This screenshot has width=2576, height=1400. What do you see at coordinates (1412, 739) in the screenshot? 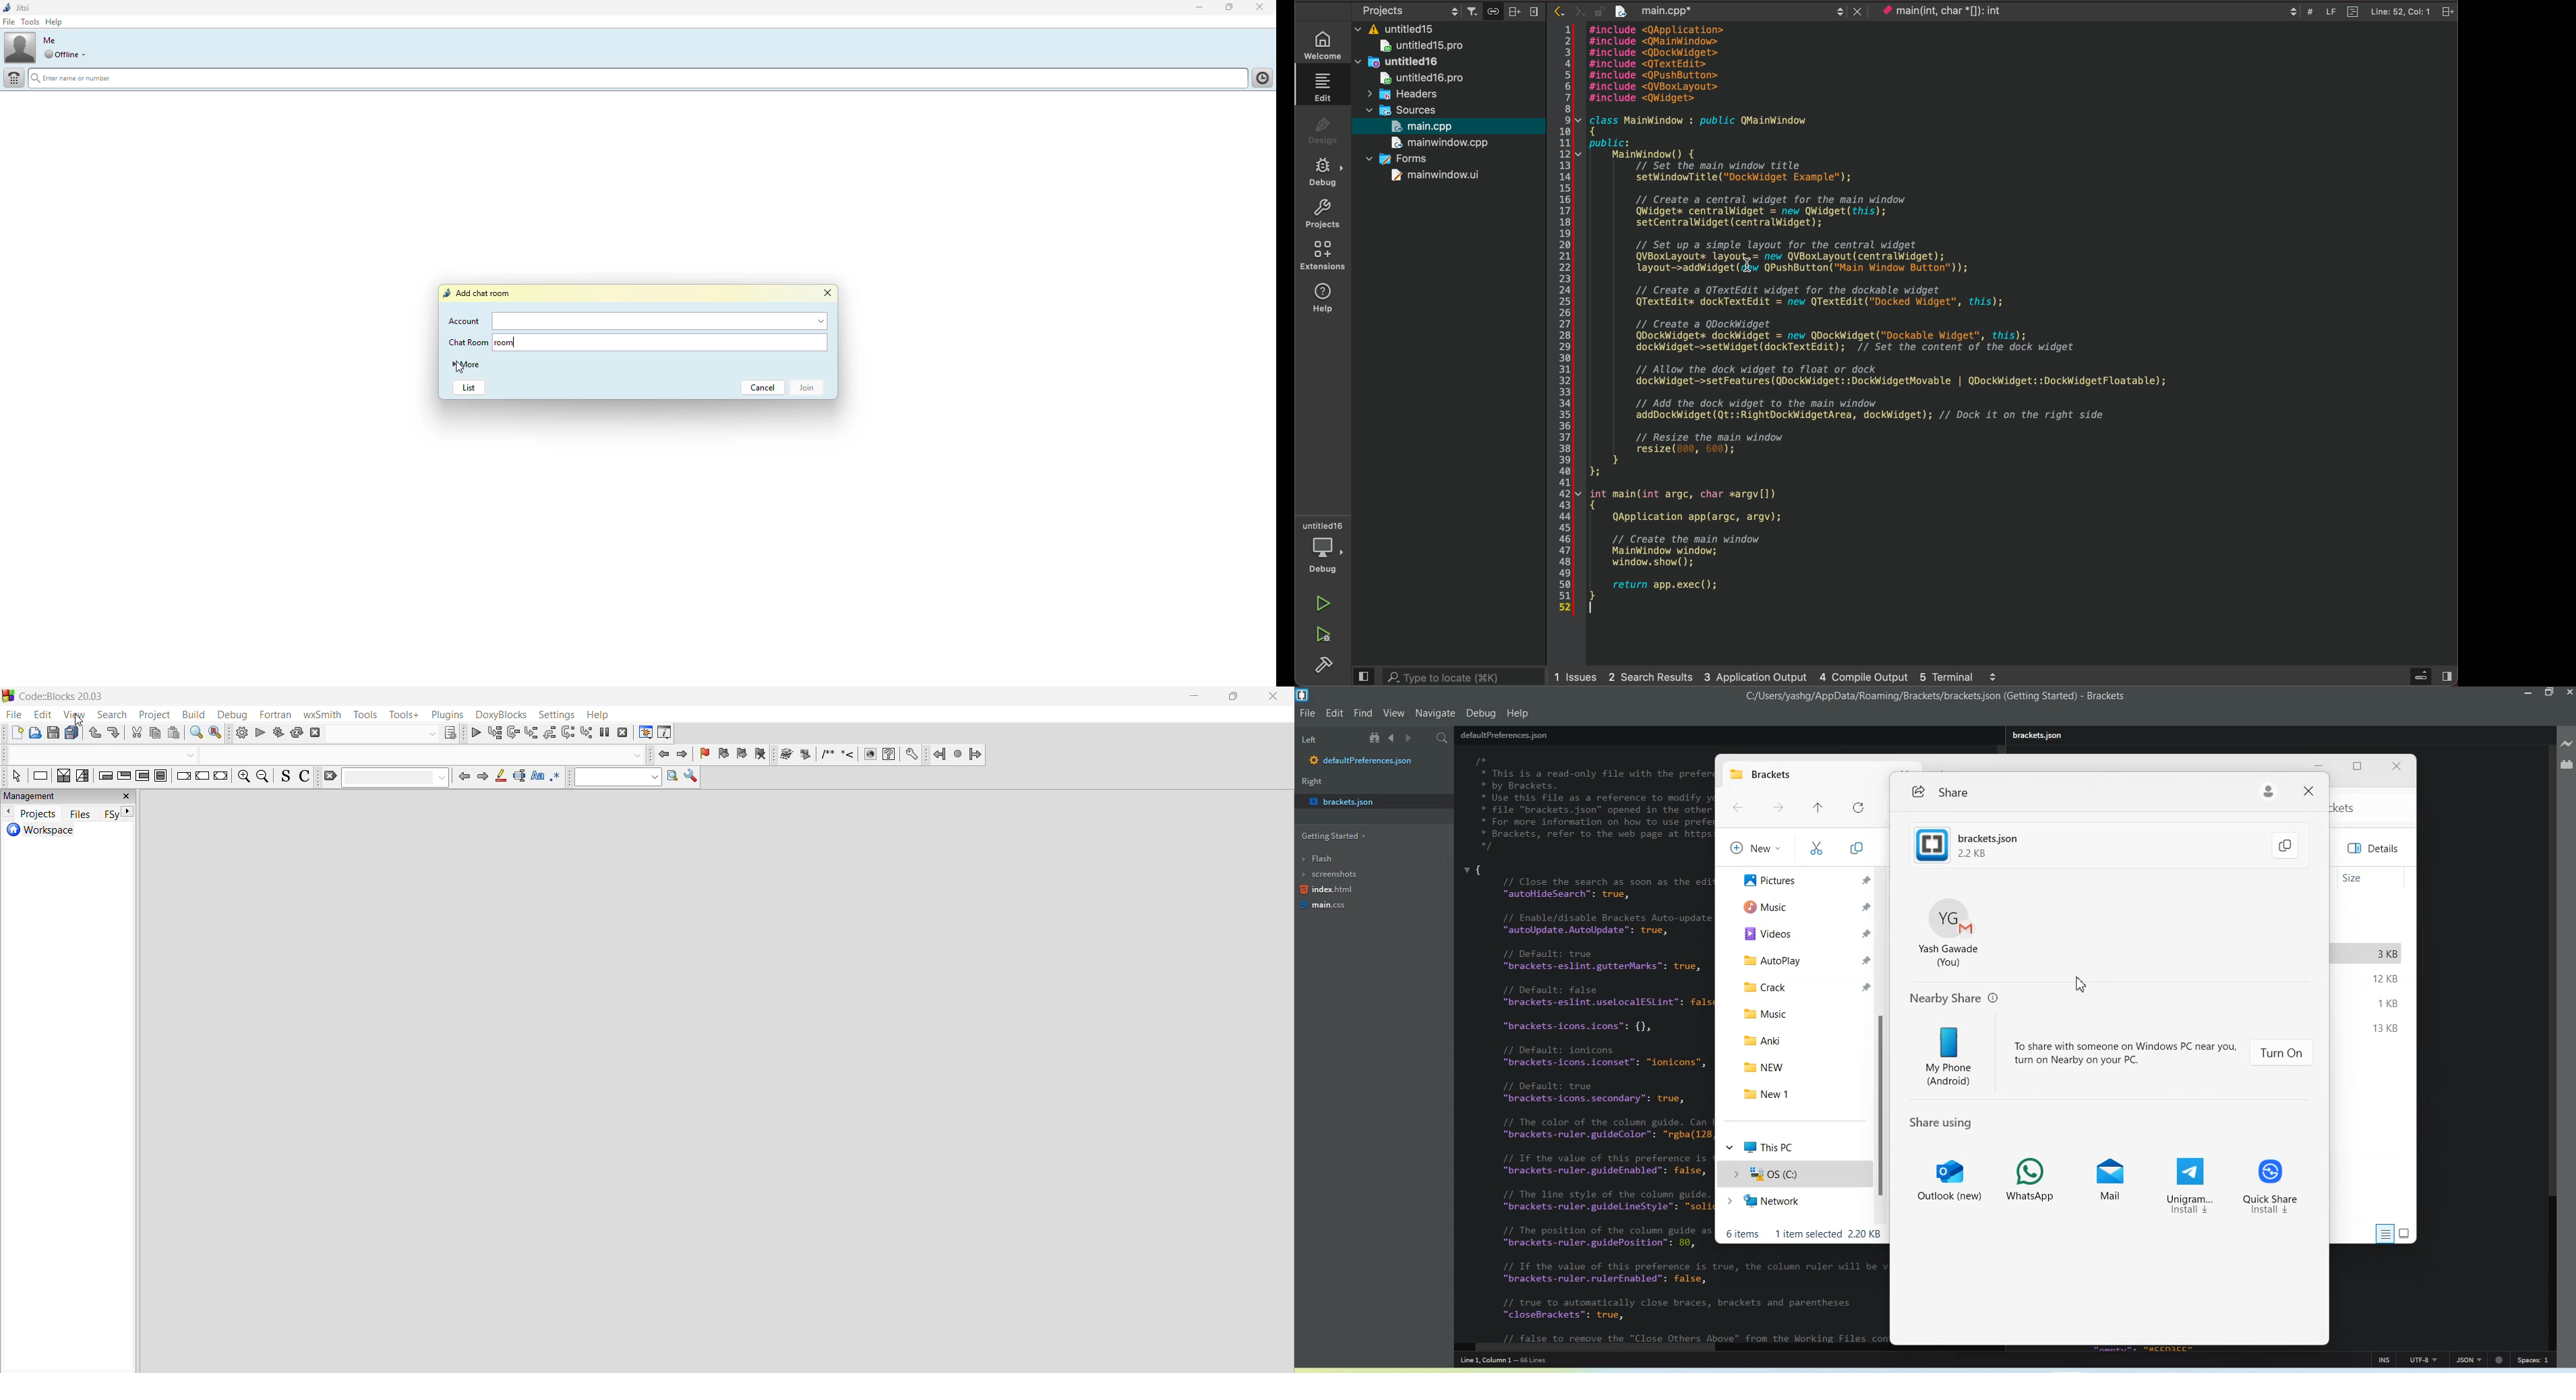
I see `Navigate Forwards` at bounding box center [1412, 739].